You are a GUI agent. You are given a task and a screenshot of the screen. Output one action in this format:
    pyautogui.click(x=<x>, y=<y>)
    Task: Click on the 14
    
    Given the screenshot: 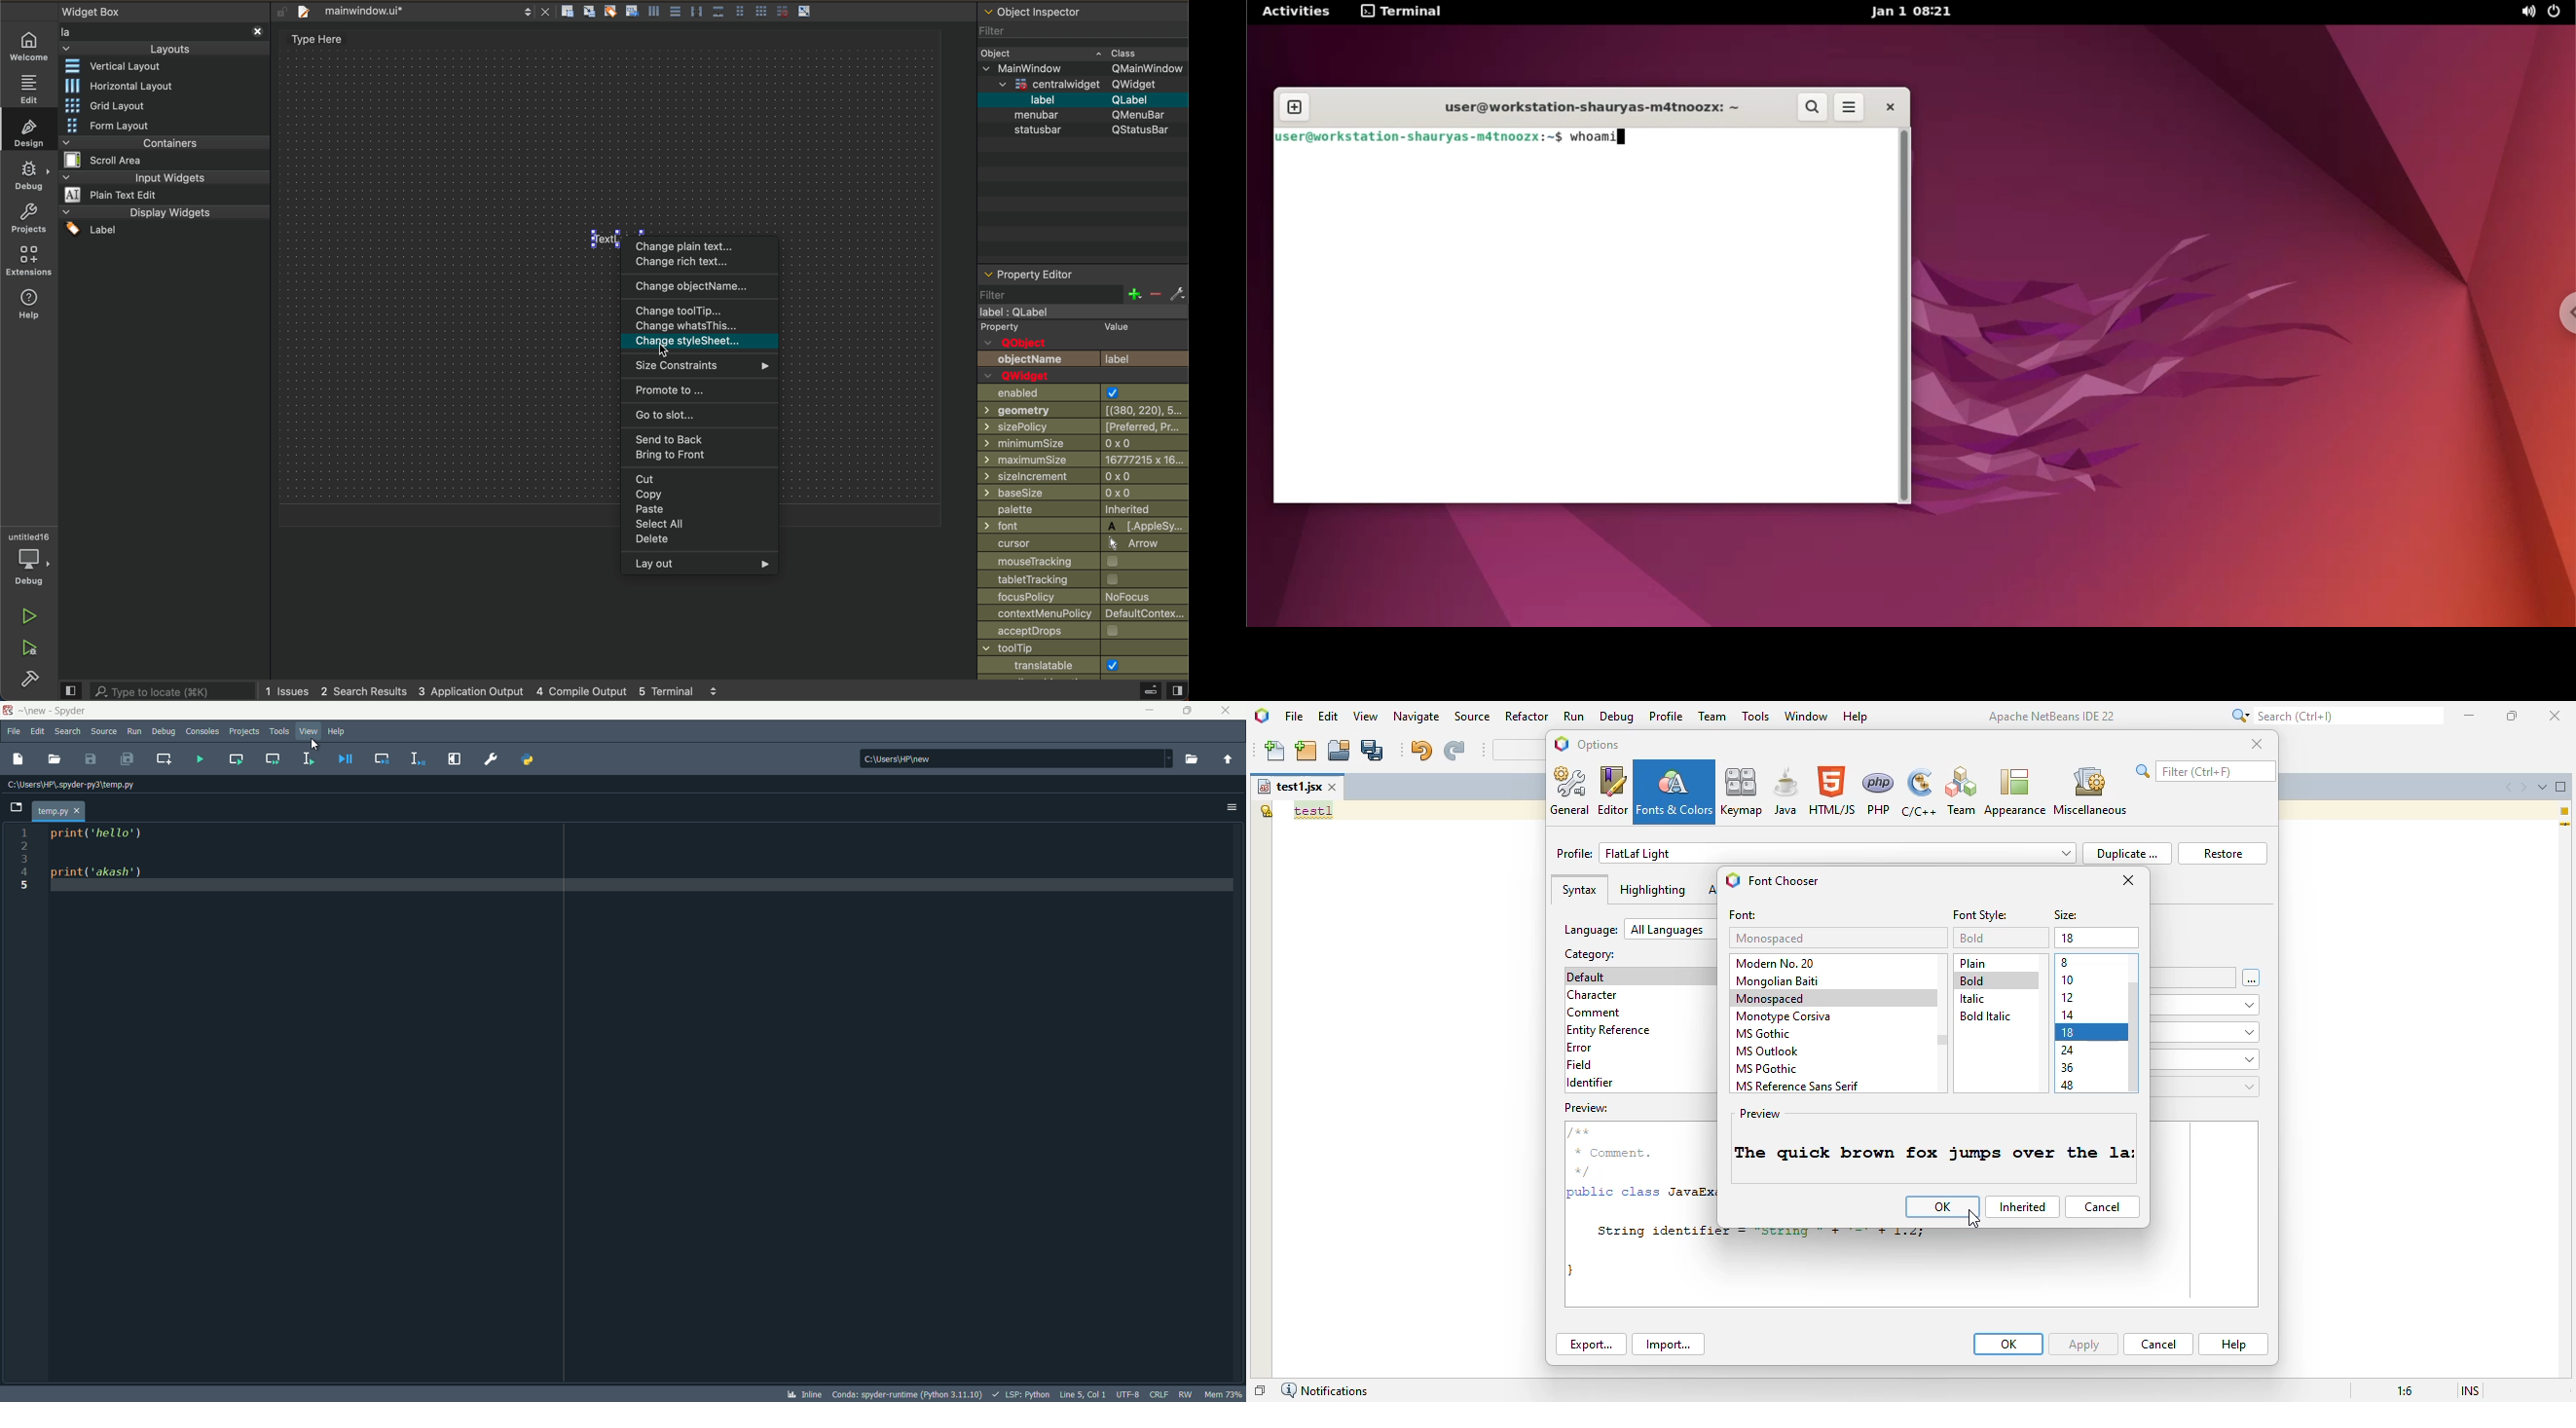 What is the action you would take?
    pyautogui.click(x=2070, y=1015)
    